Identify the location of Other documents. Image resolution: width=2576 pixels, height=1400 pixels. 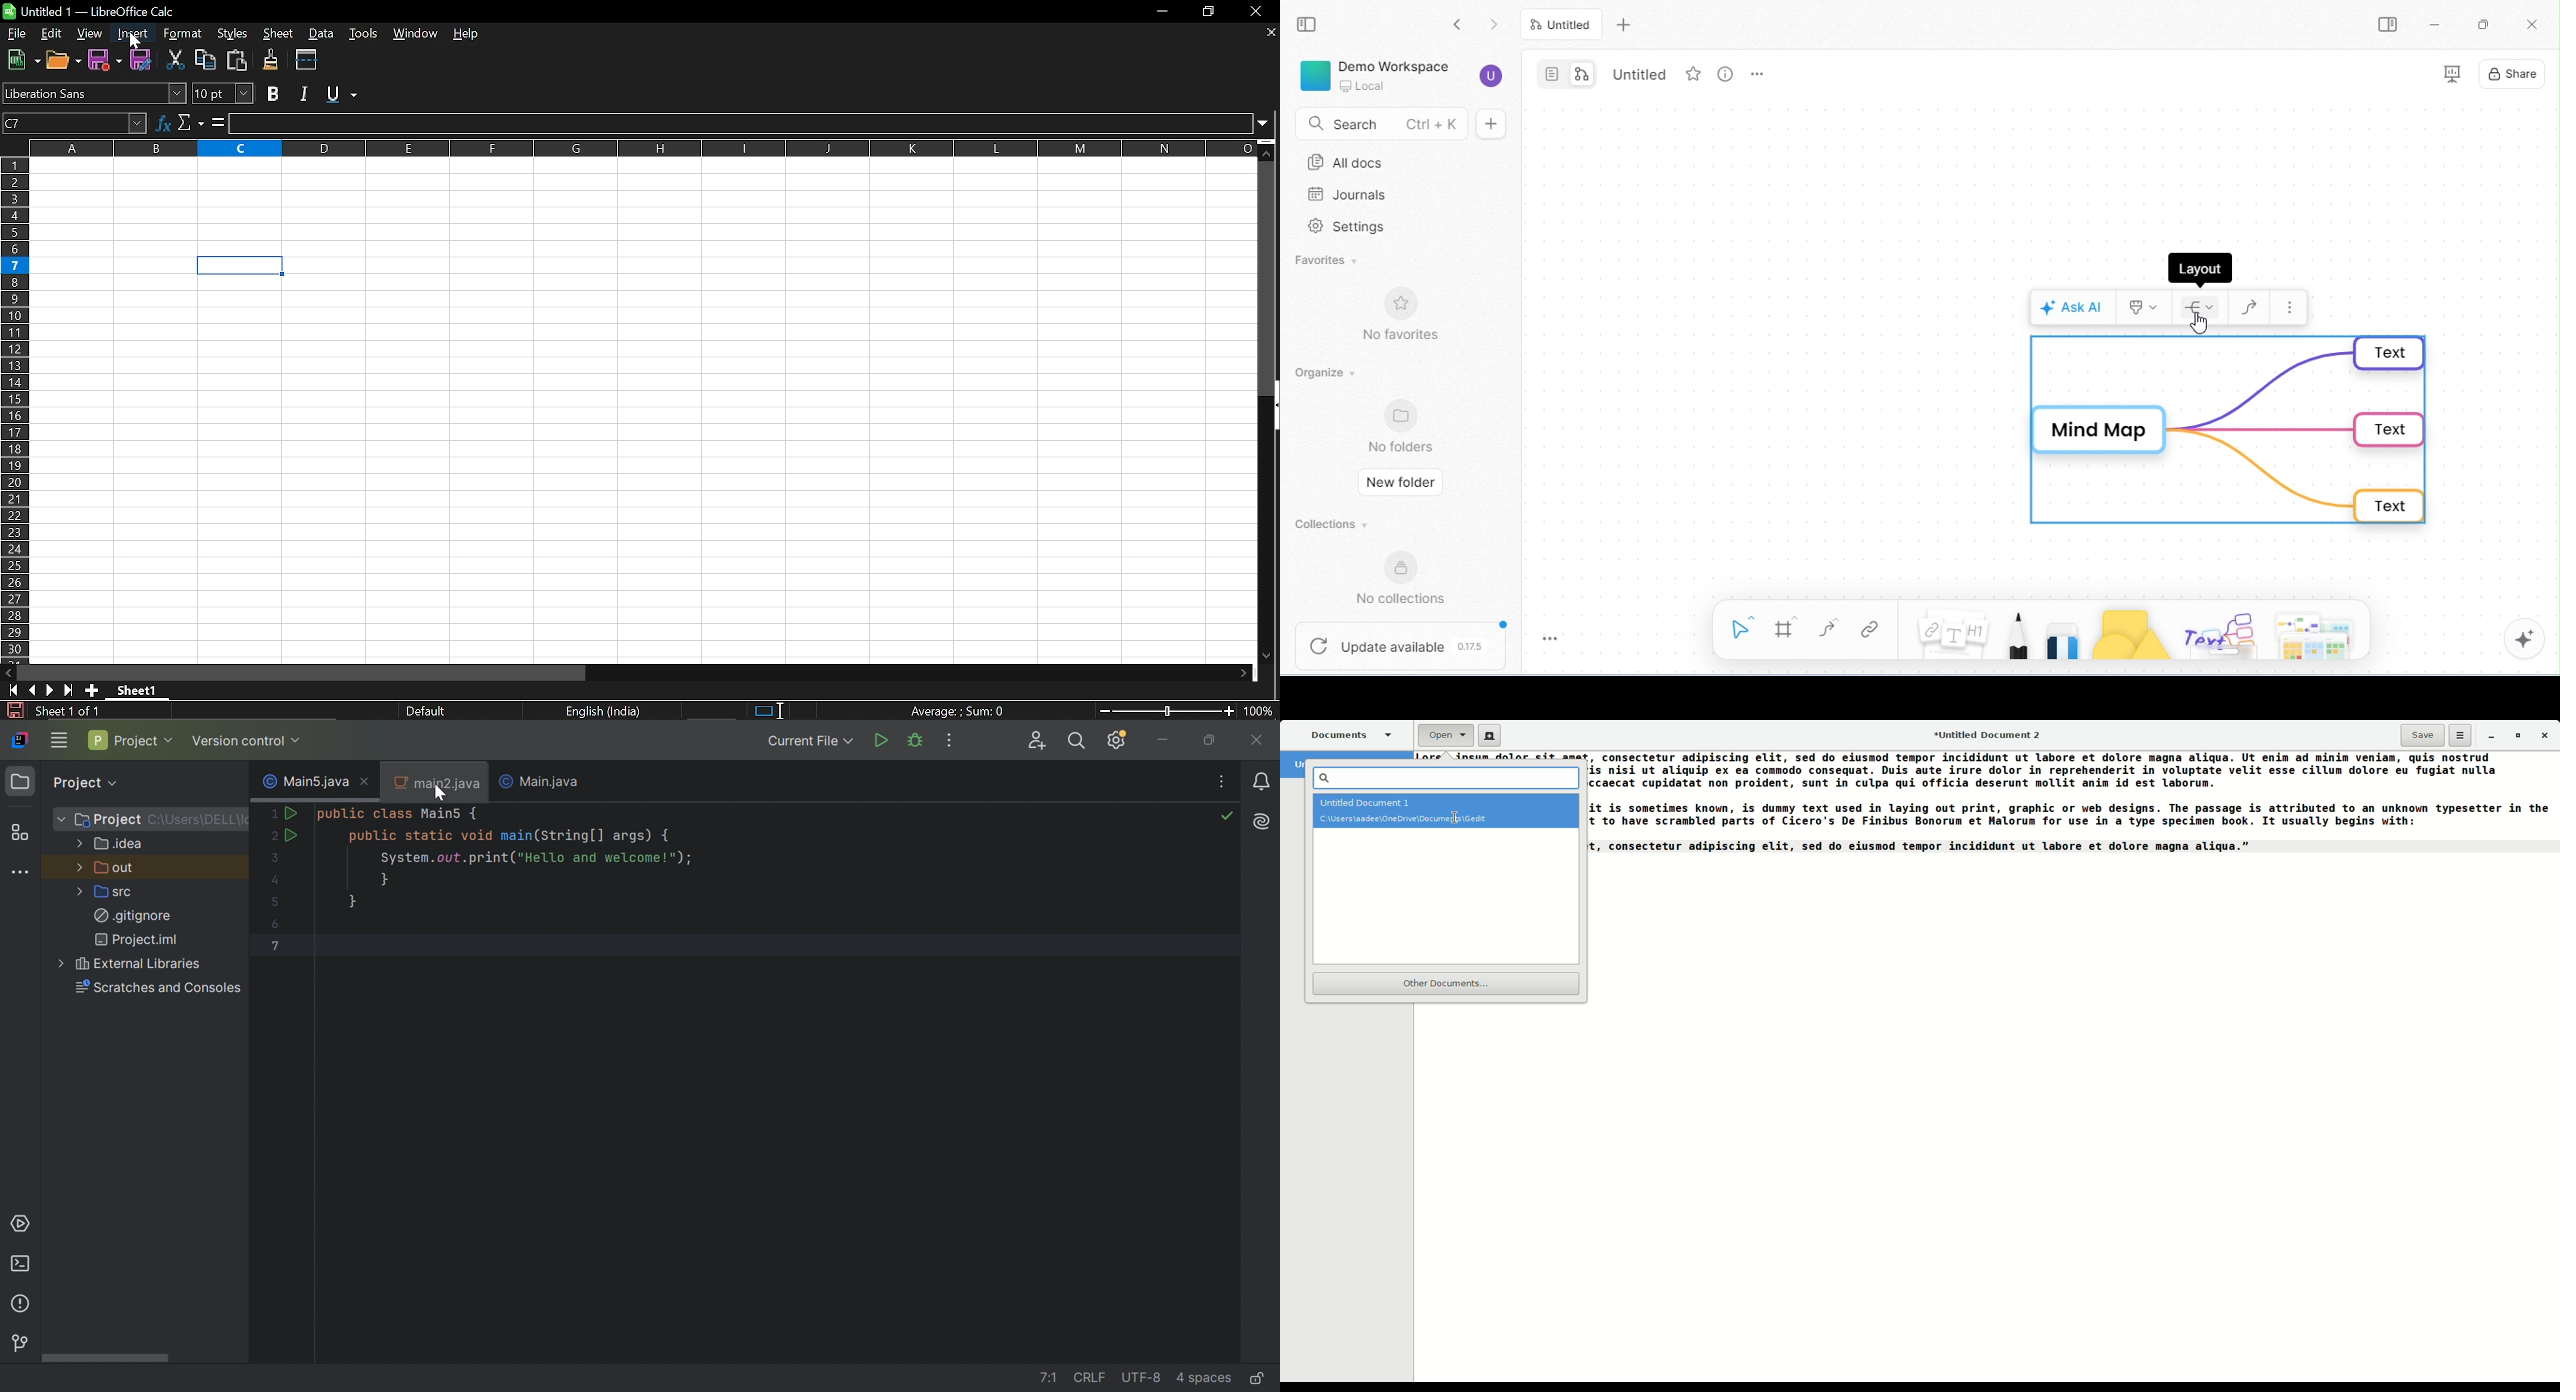
(1443, 985).